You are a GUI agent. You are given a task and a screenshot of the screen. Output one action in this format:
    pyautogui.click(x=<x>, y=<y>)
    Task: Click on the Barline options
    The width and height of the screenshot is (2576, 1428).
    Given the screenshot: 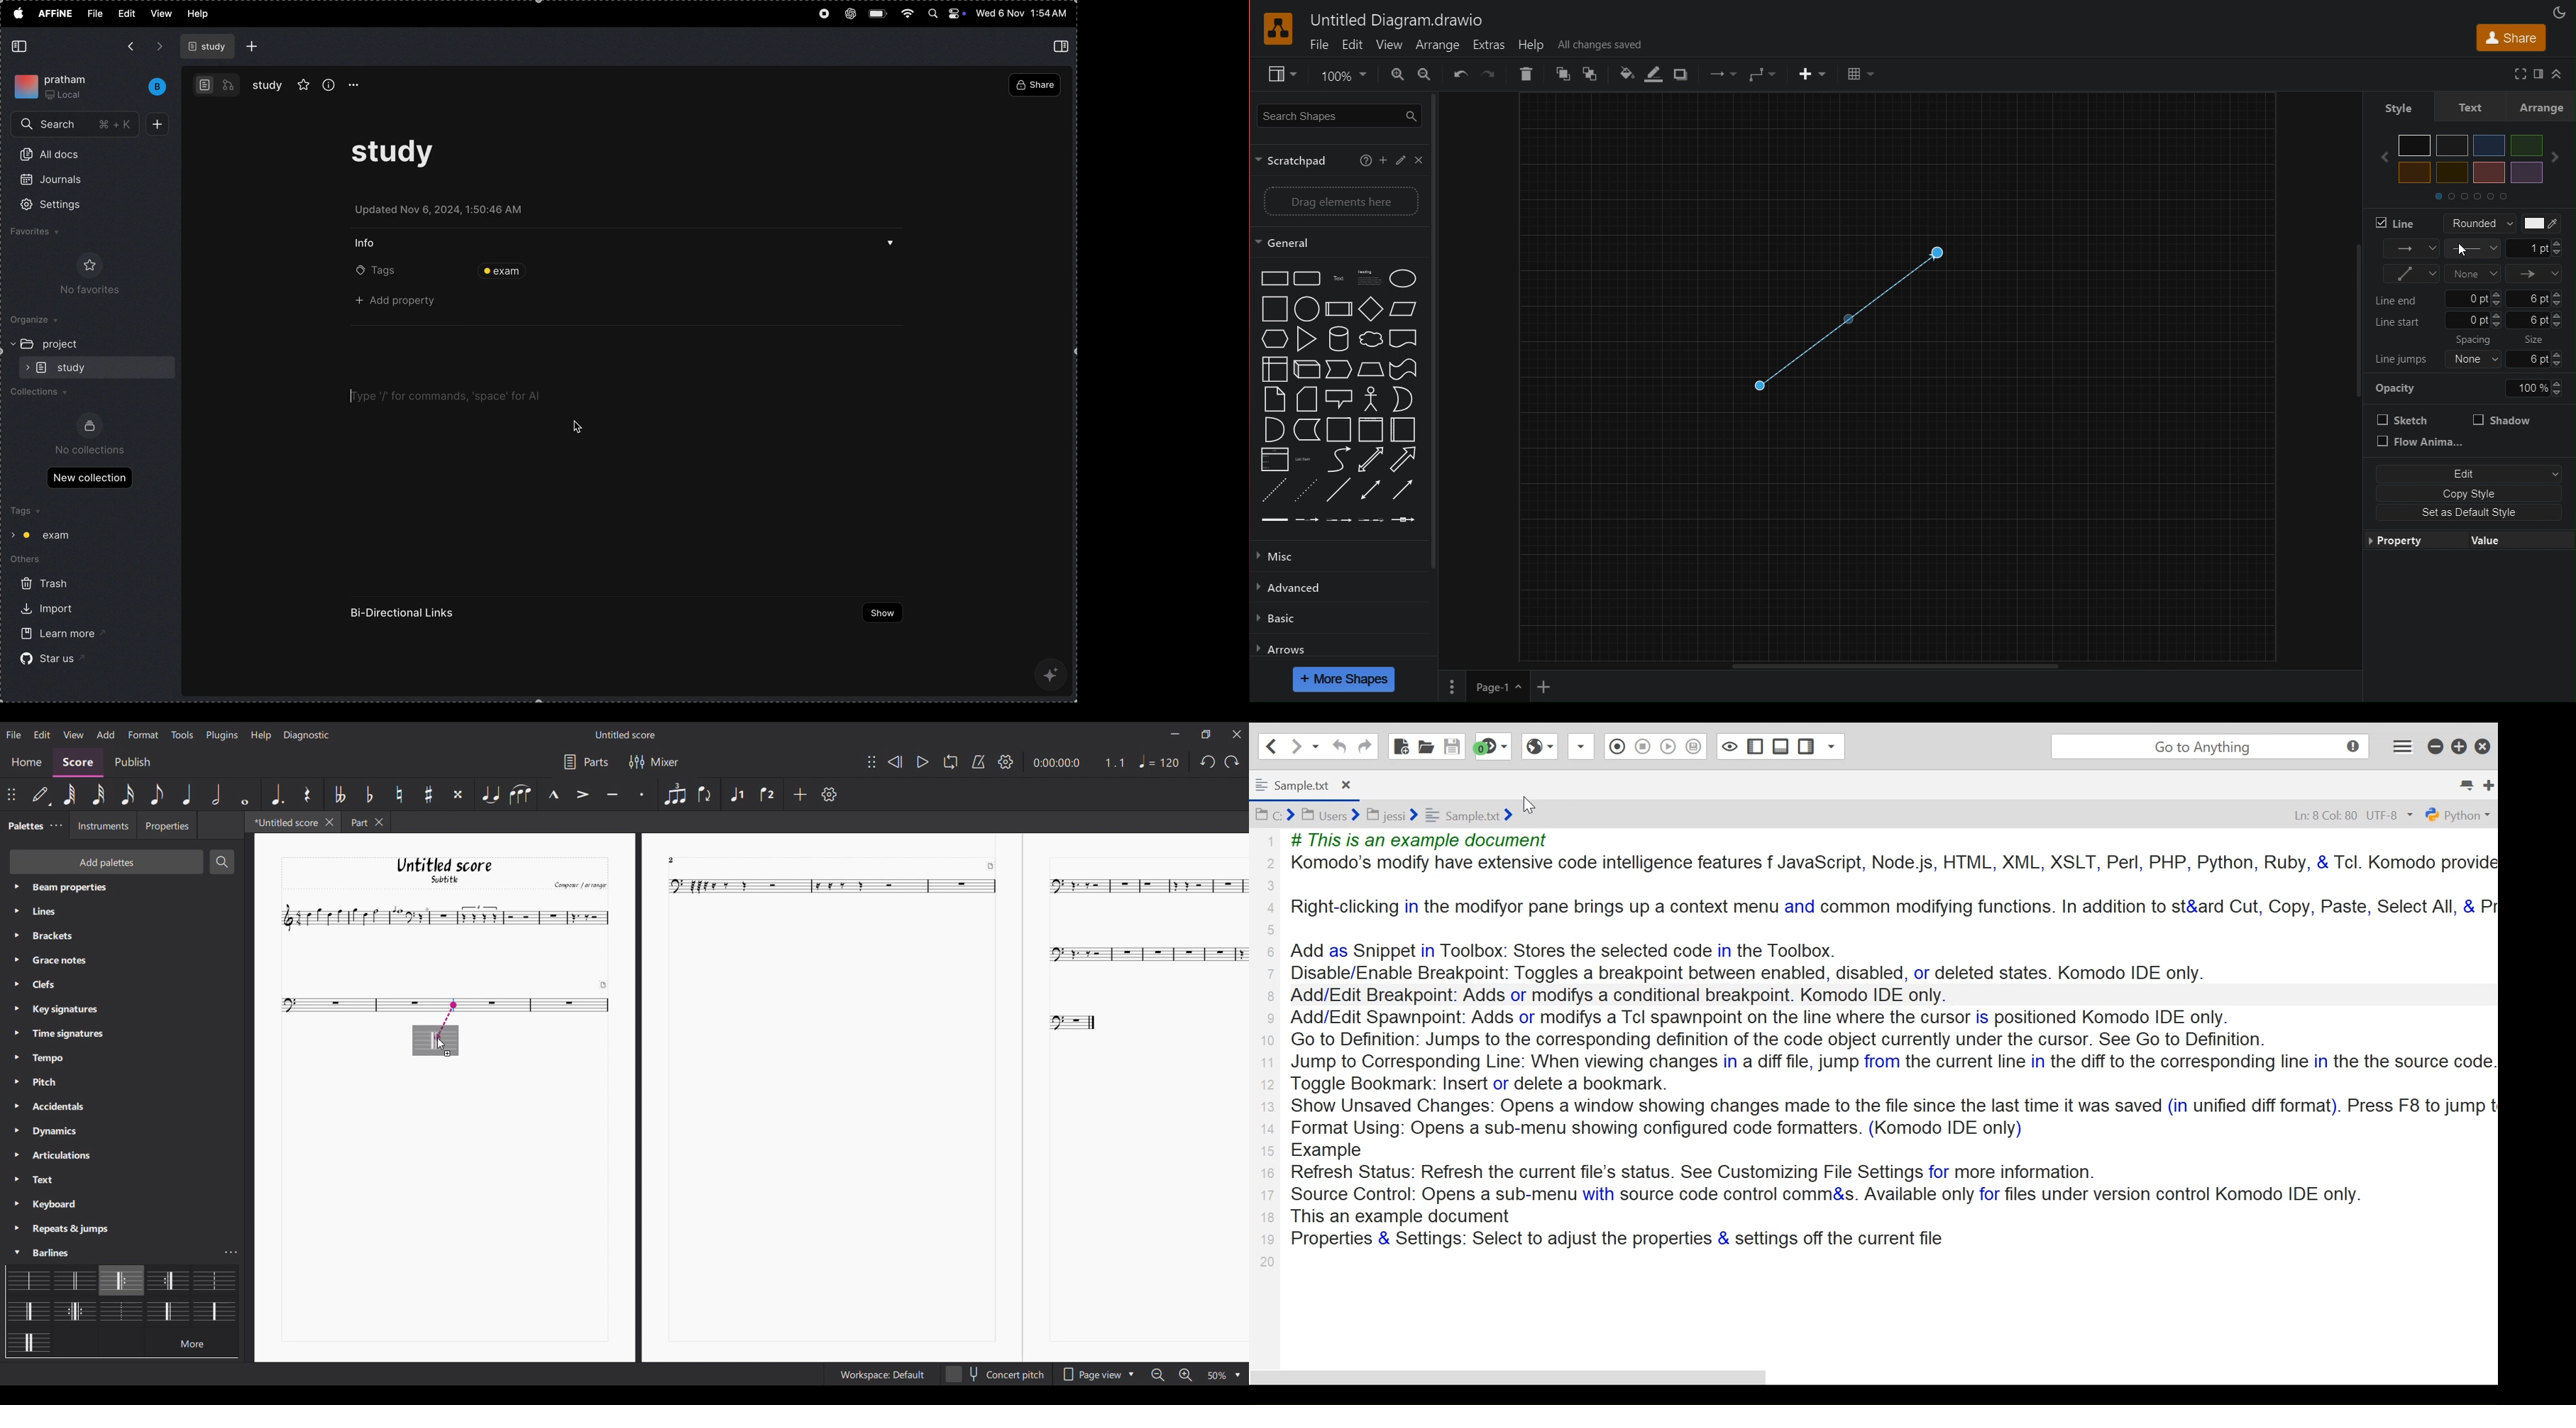 What is the action you would take?
    pyautogui.click(x=121, y=1312)
    